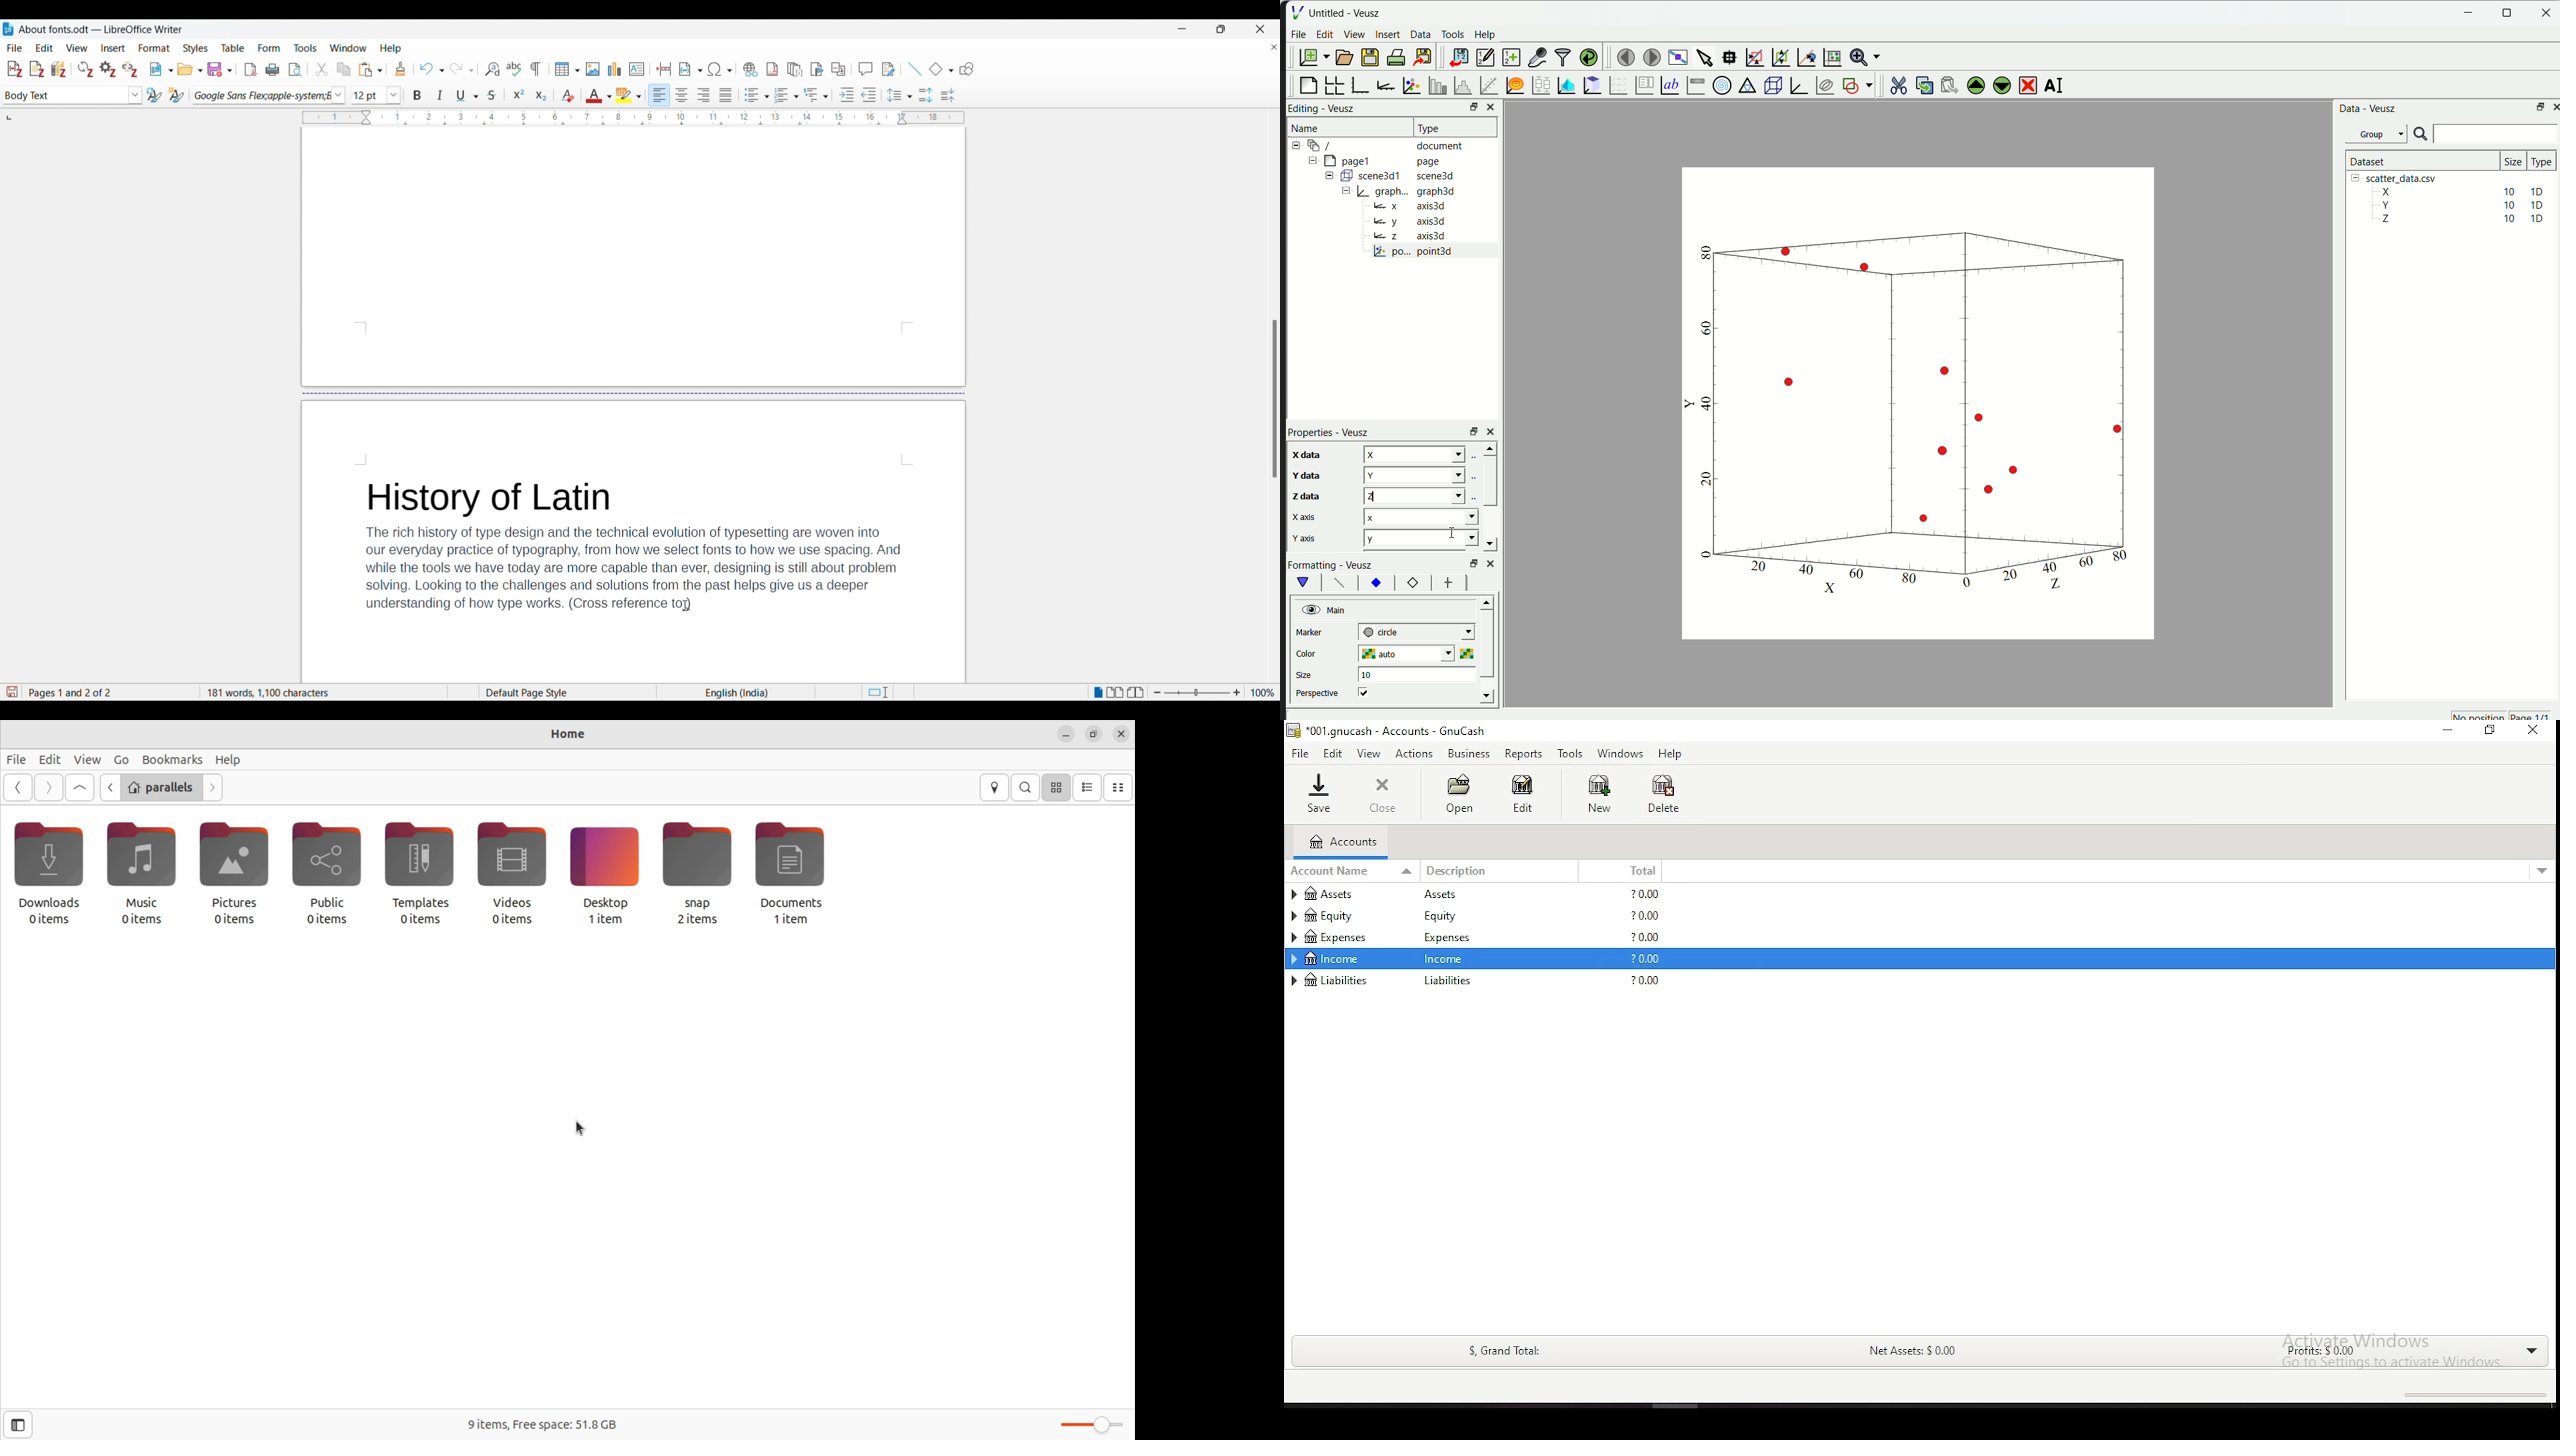 The width and height of the screenshot is (2576, 1456). Describe the element at coordinates (1299, 35) in the screenshot. I see `File` at that location.